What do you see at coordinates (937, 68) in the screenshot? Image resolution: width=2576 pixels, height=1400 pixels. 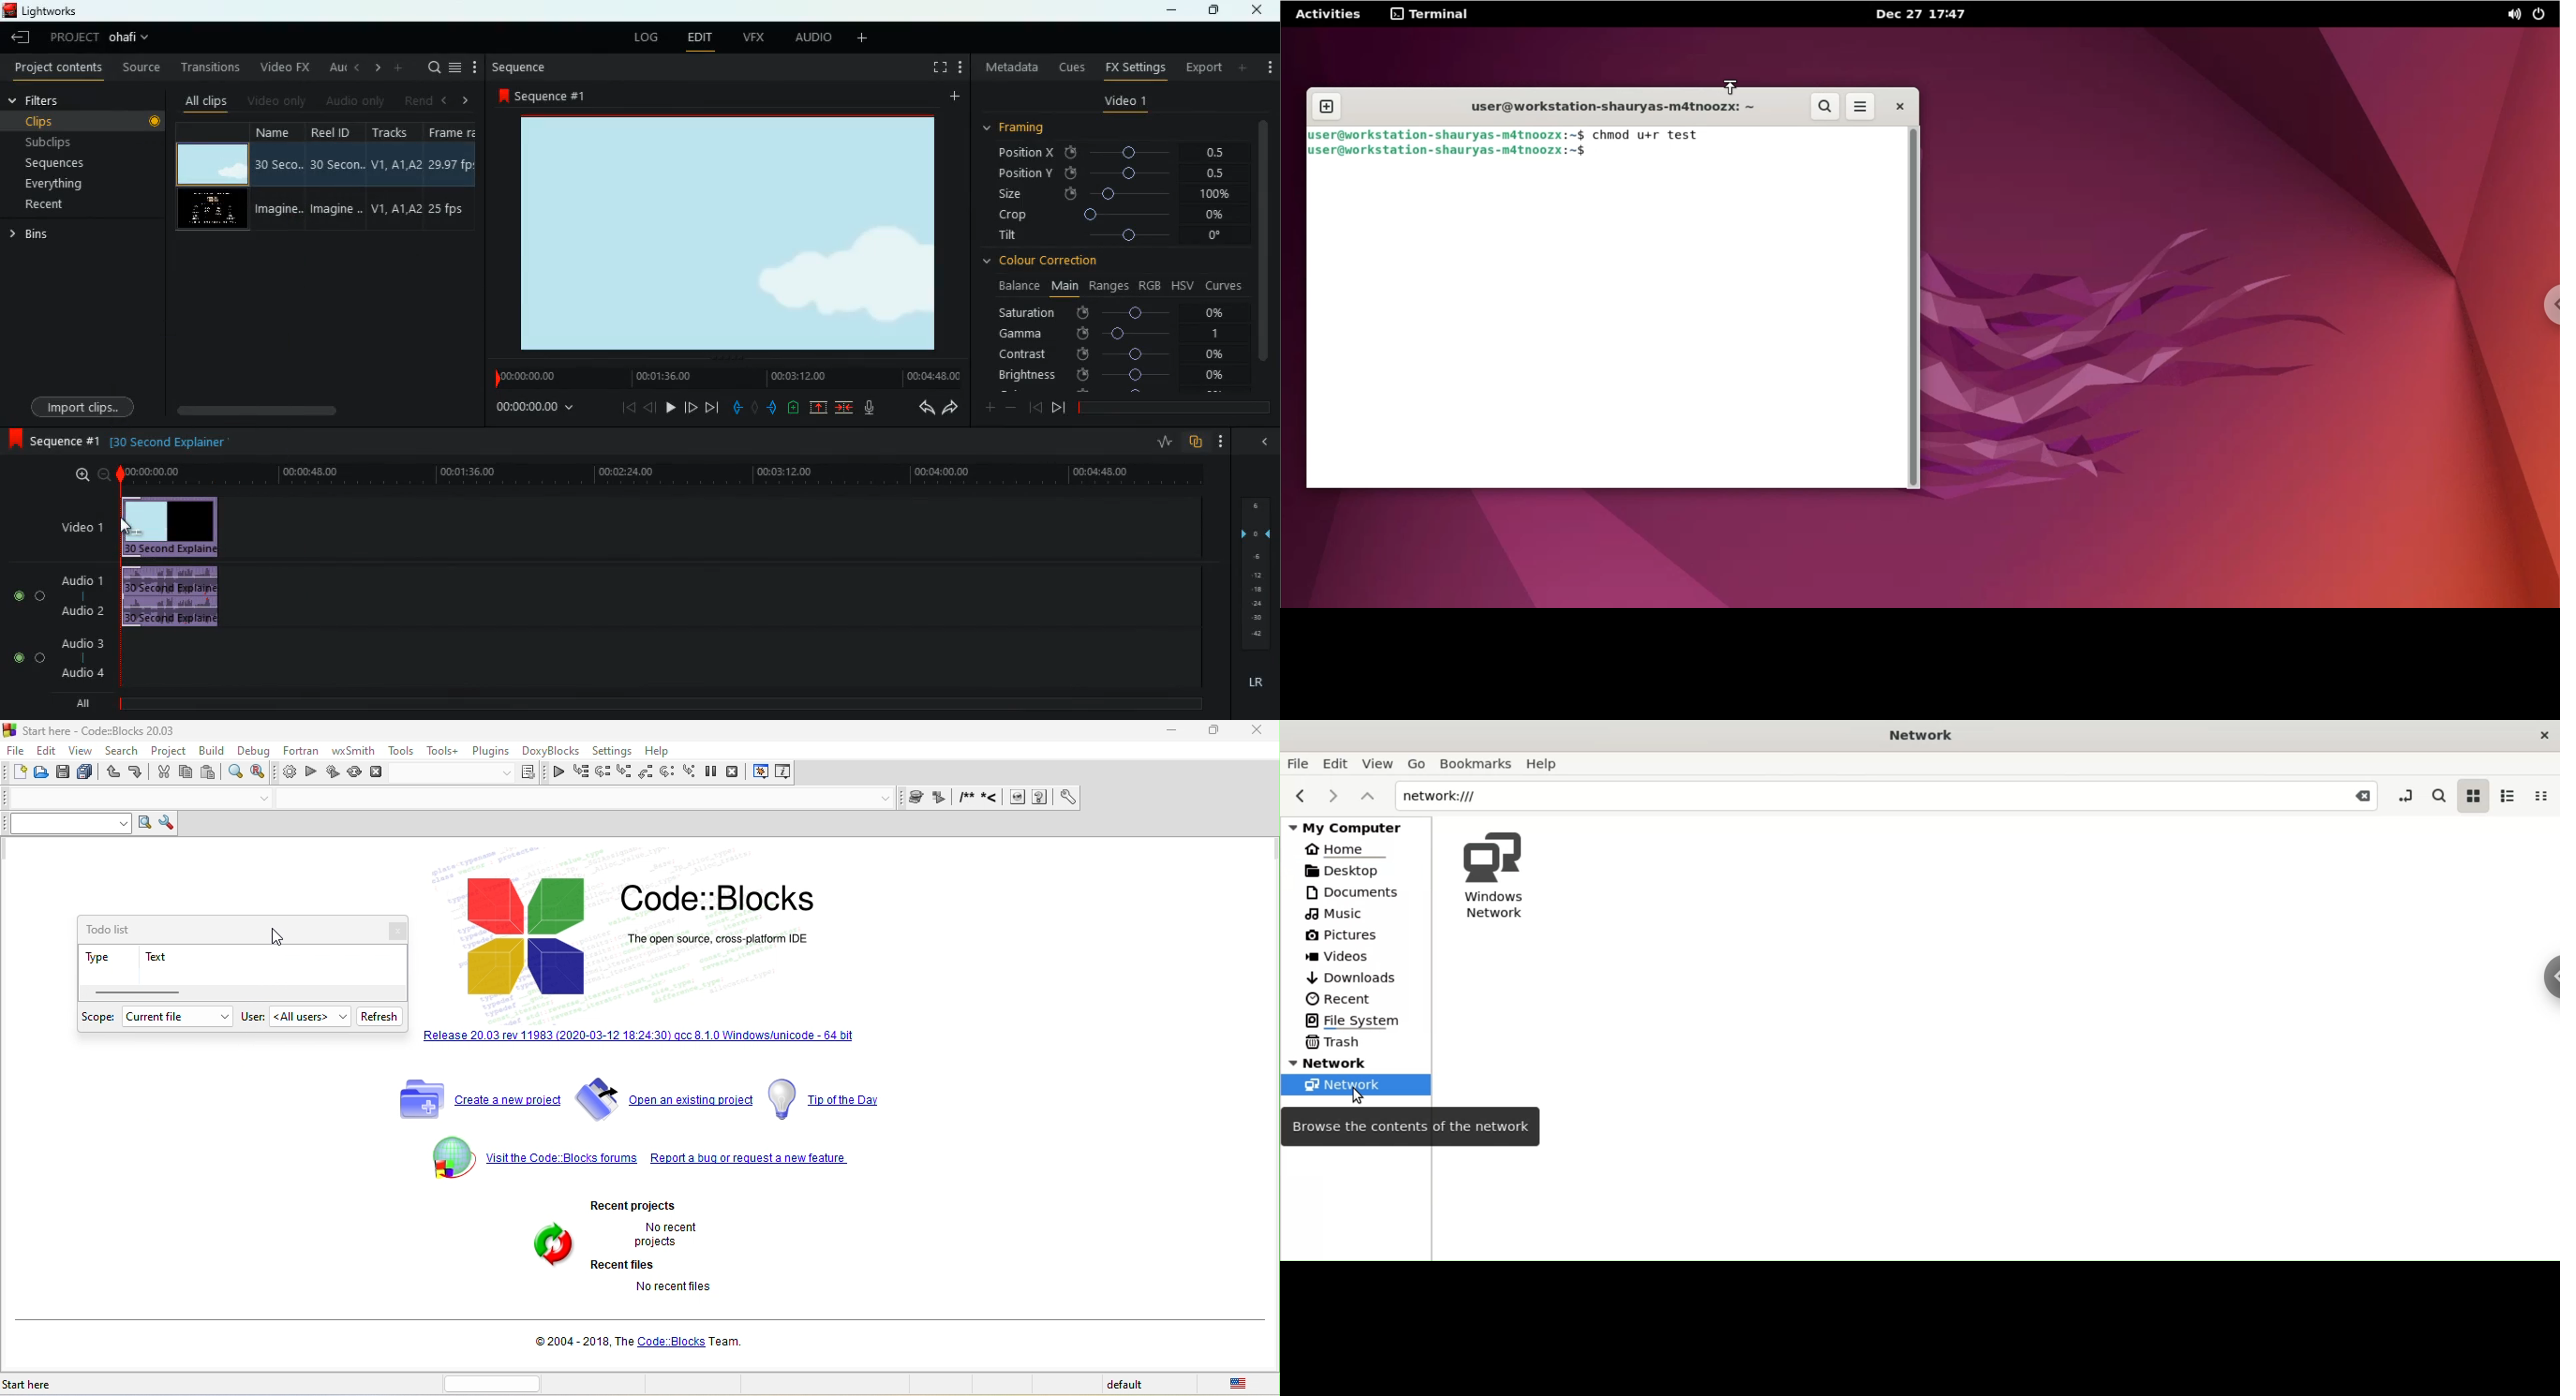 I see `full screen` at bounding box center [937, 68].